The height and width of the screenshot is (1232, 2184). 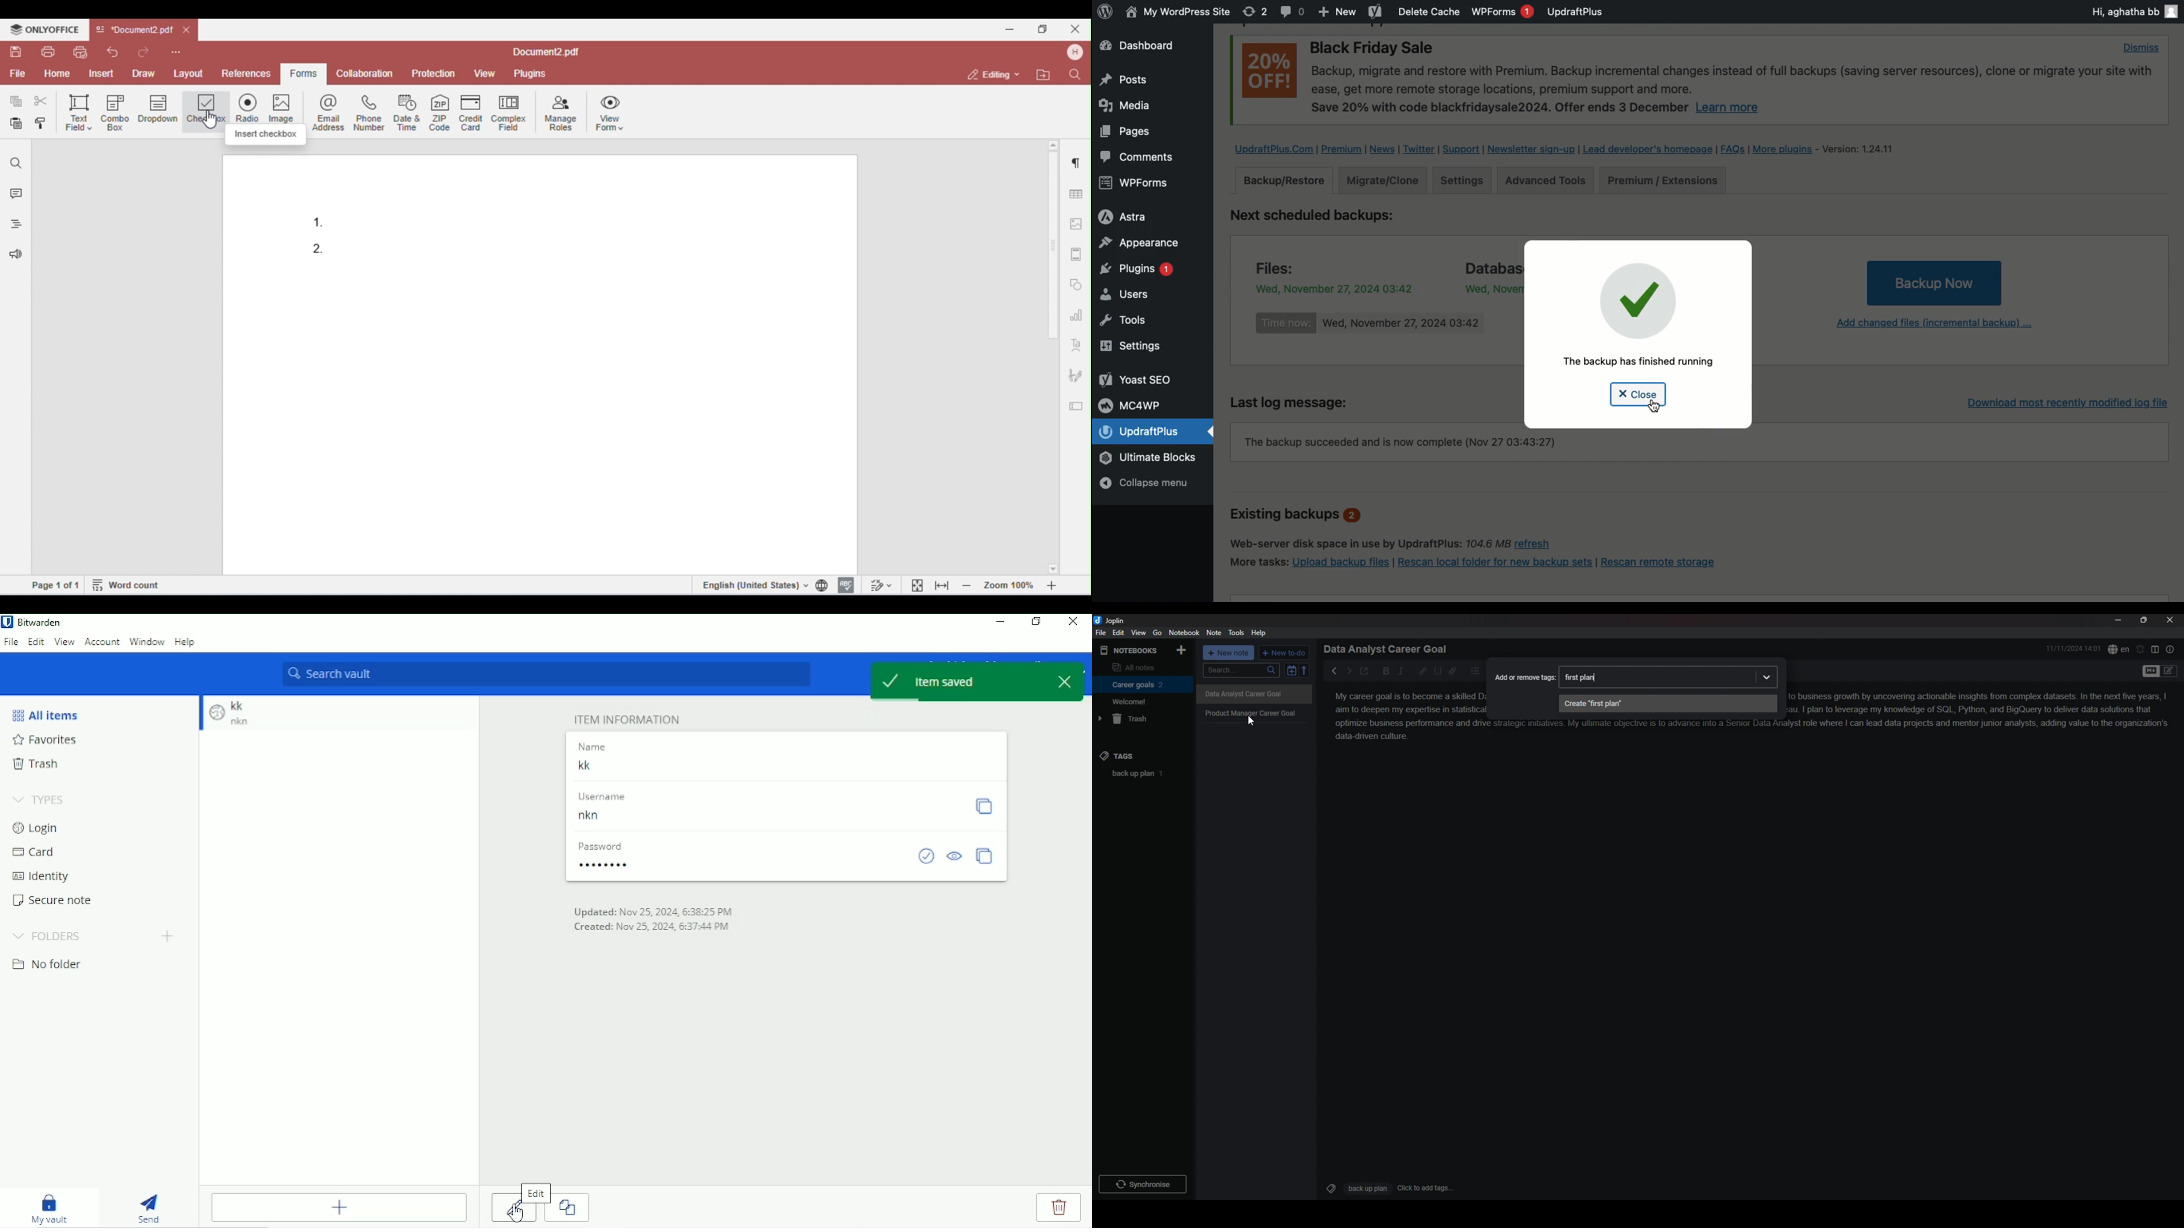 I want to click on Working binary zip found: /usr/bin/zip (Nov 27 03:42:36), so click(x=1398, y=443).